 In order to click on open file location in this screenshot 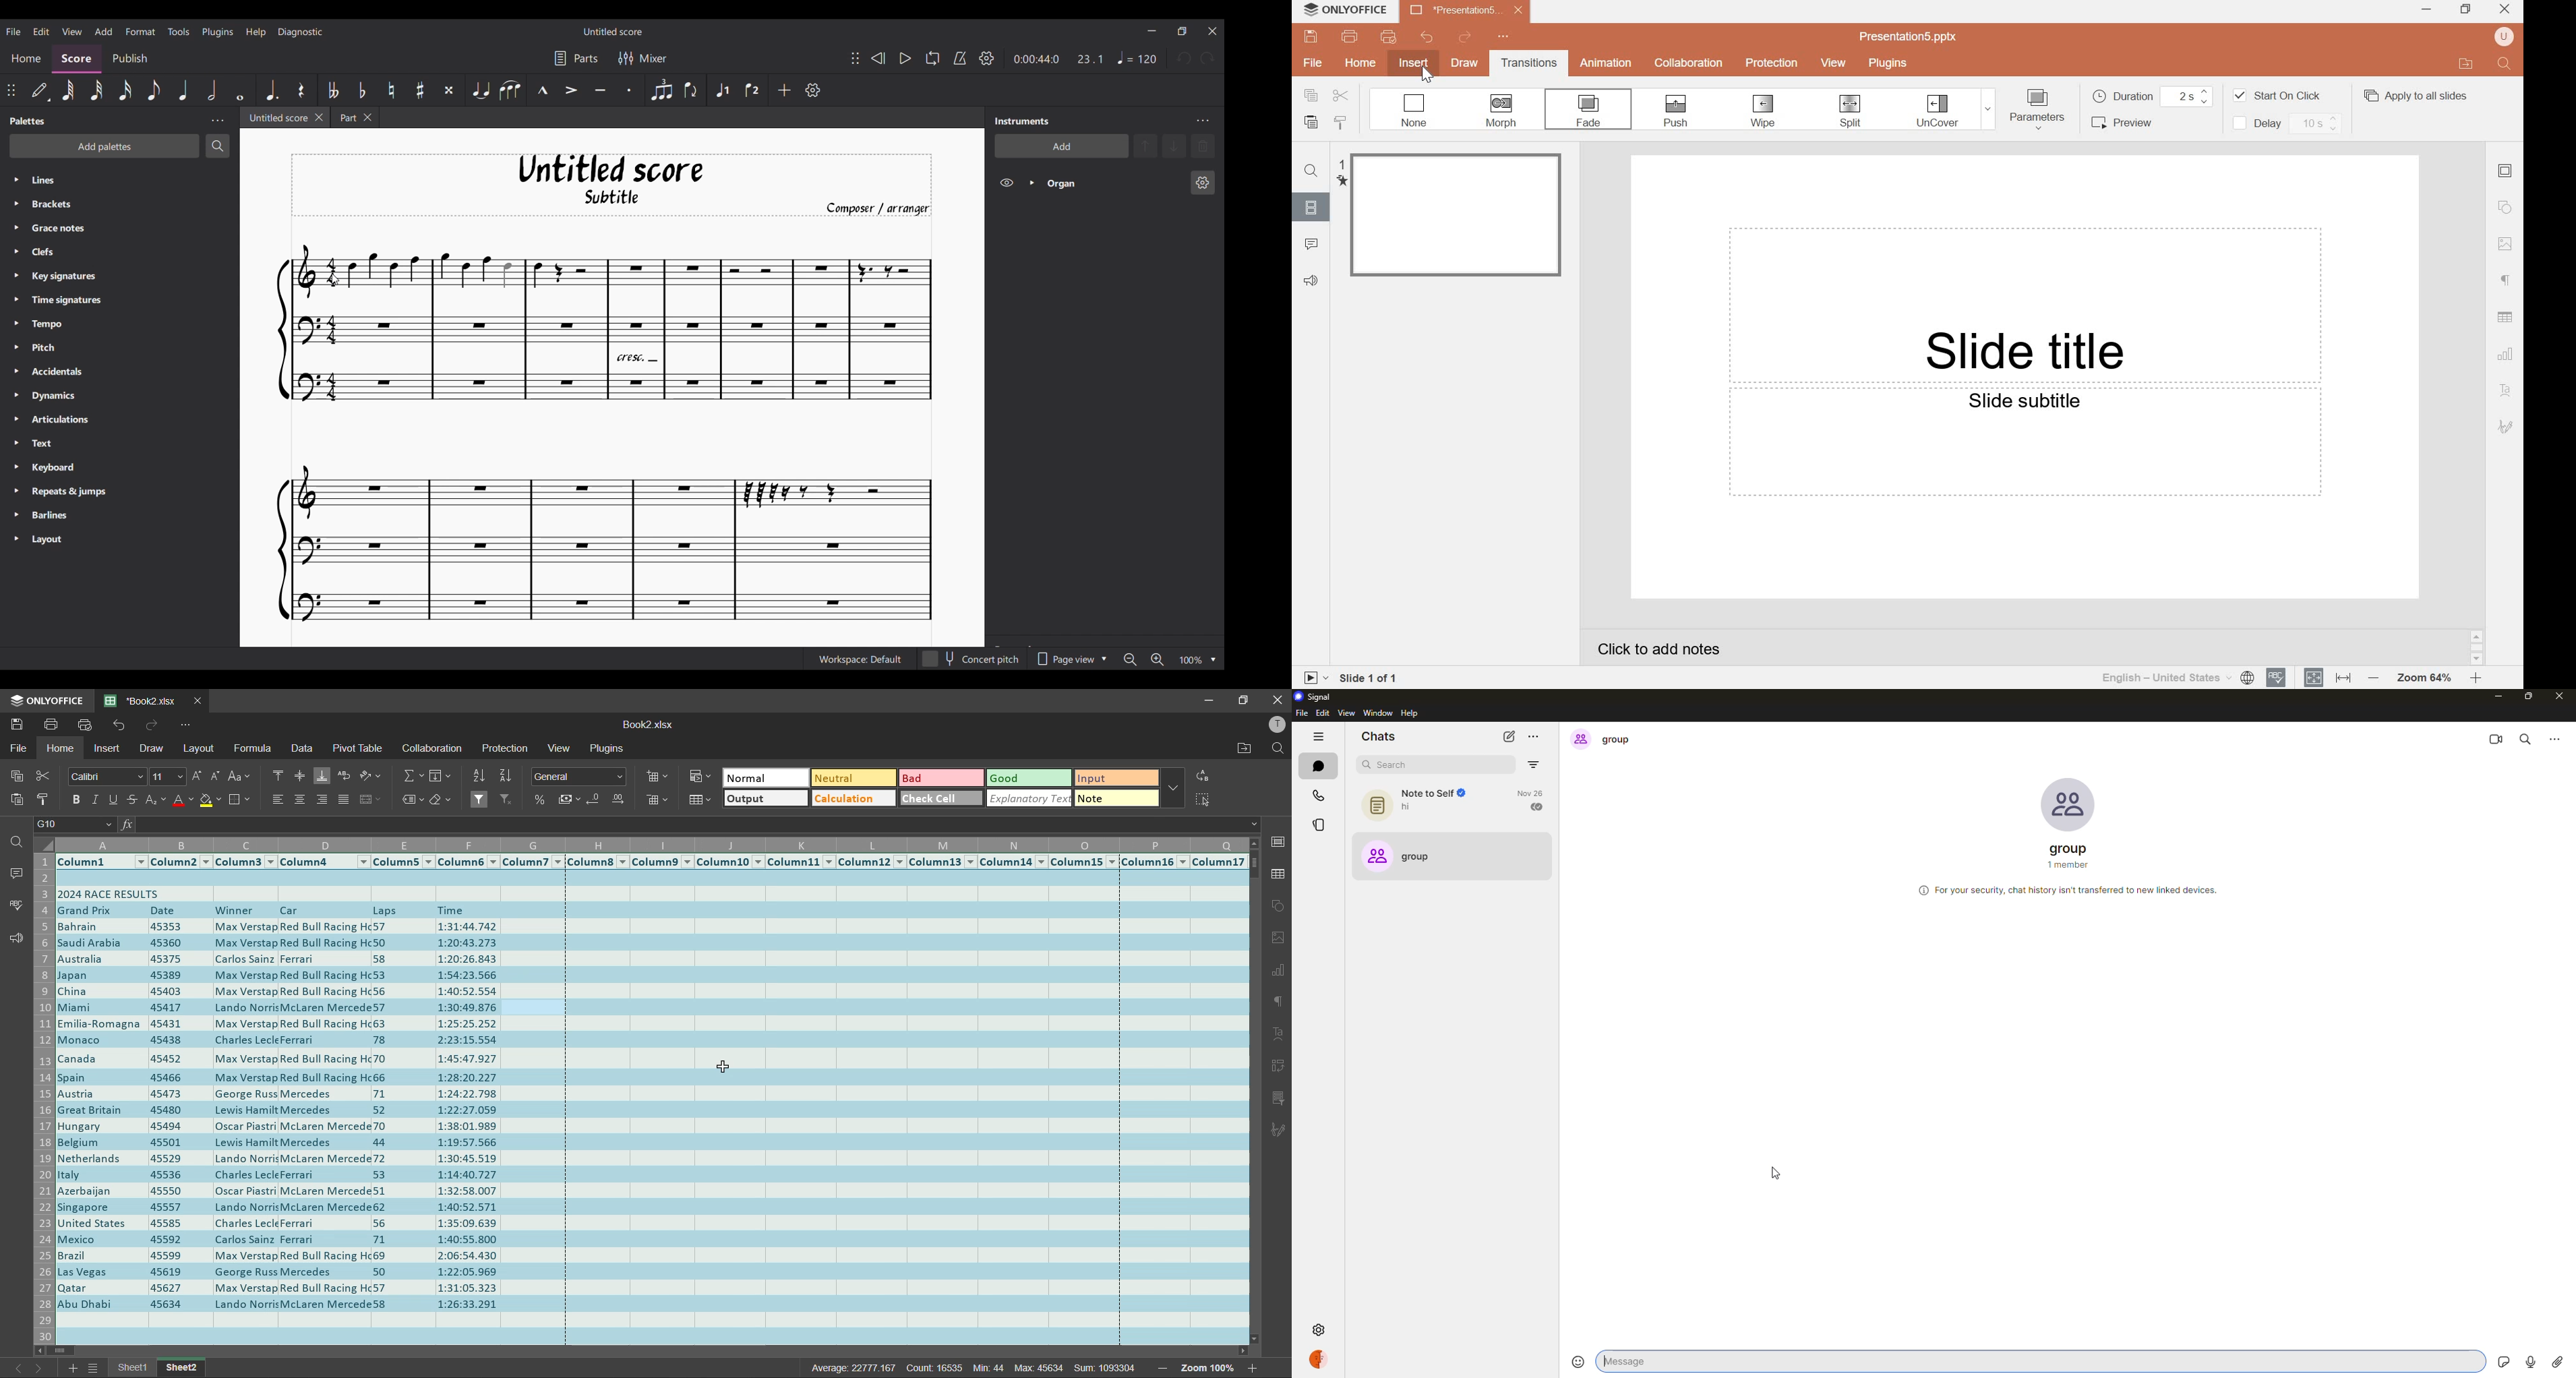, I will do `click(2467, 63)`.